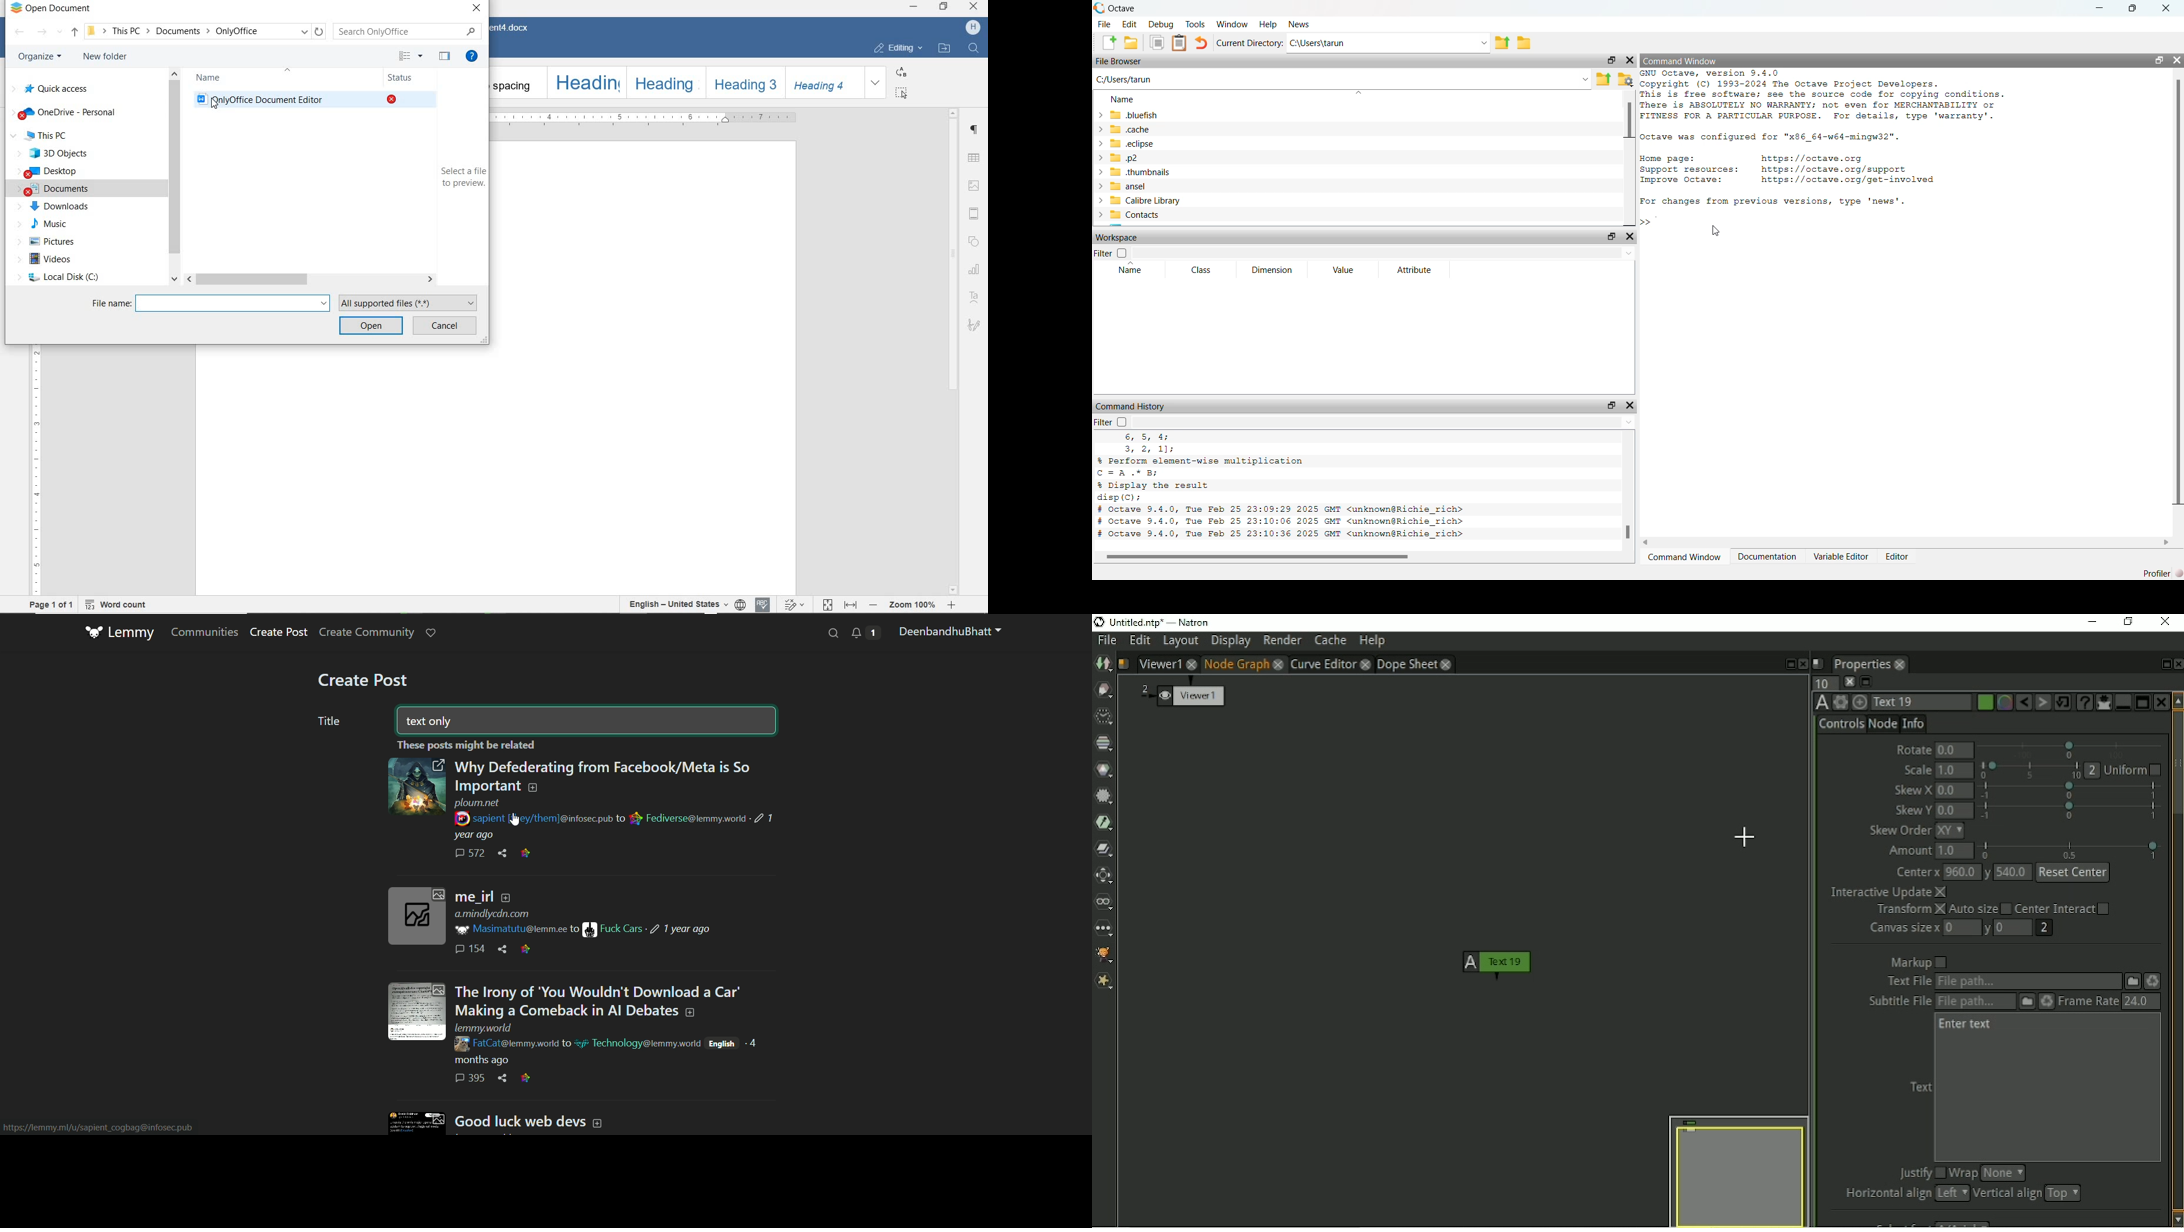 The image size is (2184, 1232). What do you see at coordinates (311, 279) in the screenshot?
I see `scrollbar` at bounding box center [311, 279].